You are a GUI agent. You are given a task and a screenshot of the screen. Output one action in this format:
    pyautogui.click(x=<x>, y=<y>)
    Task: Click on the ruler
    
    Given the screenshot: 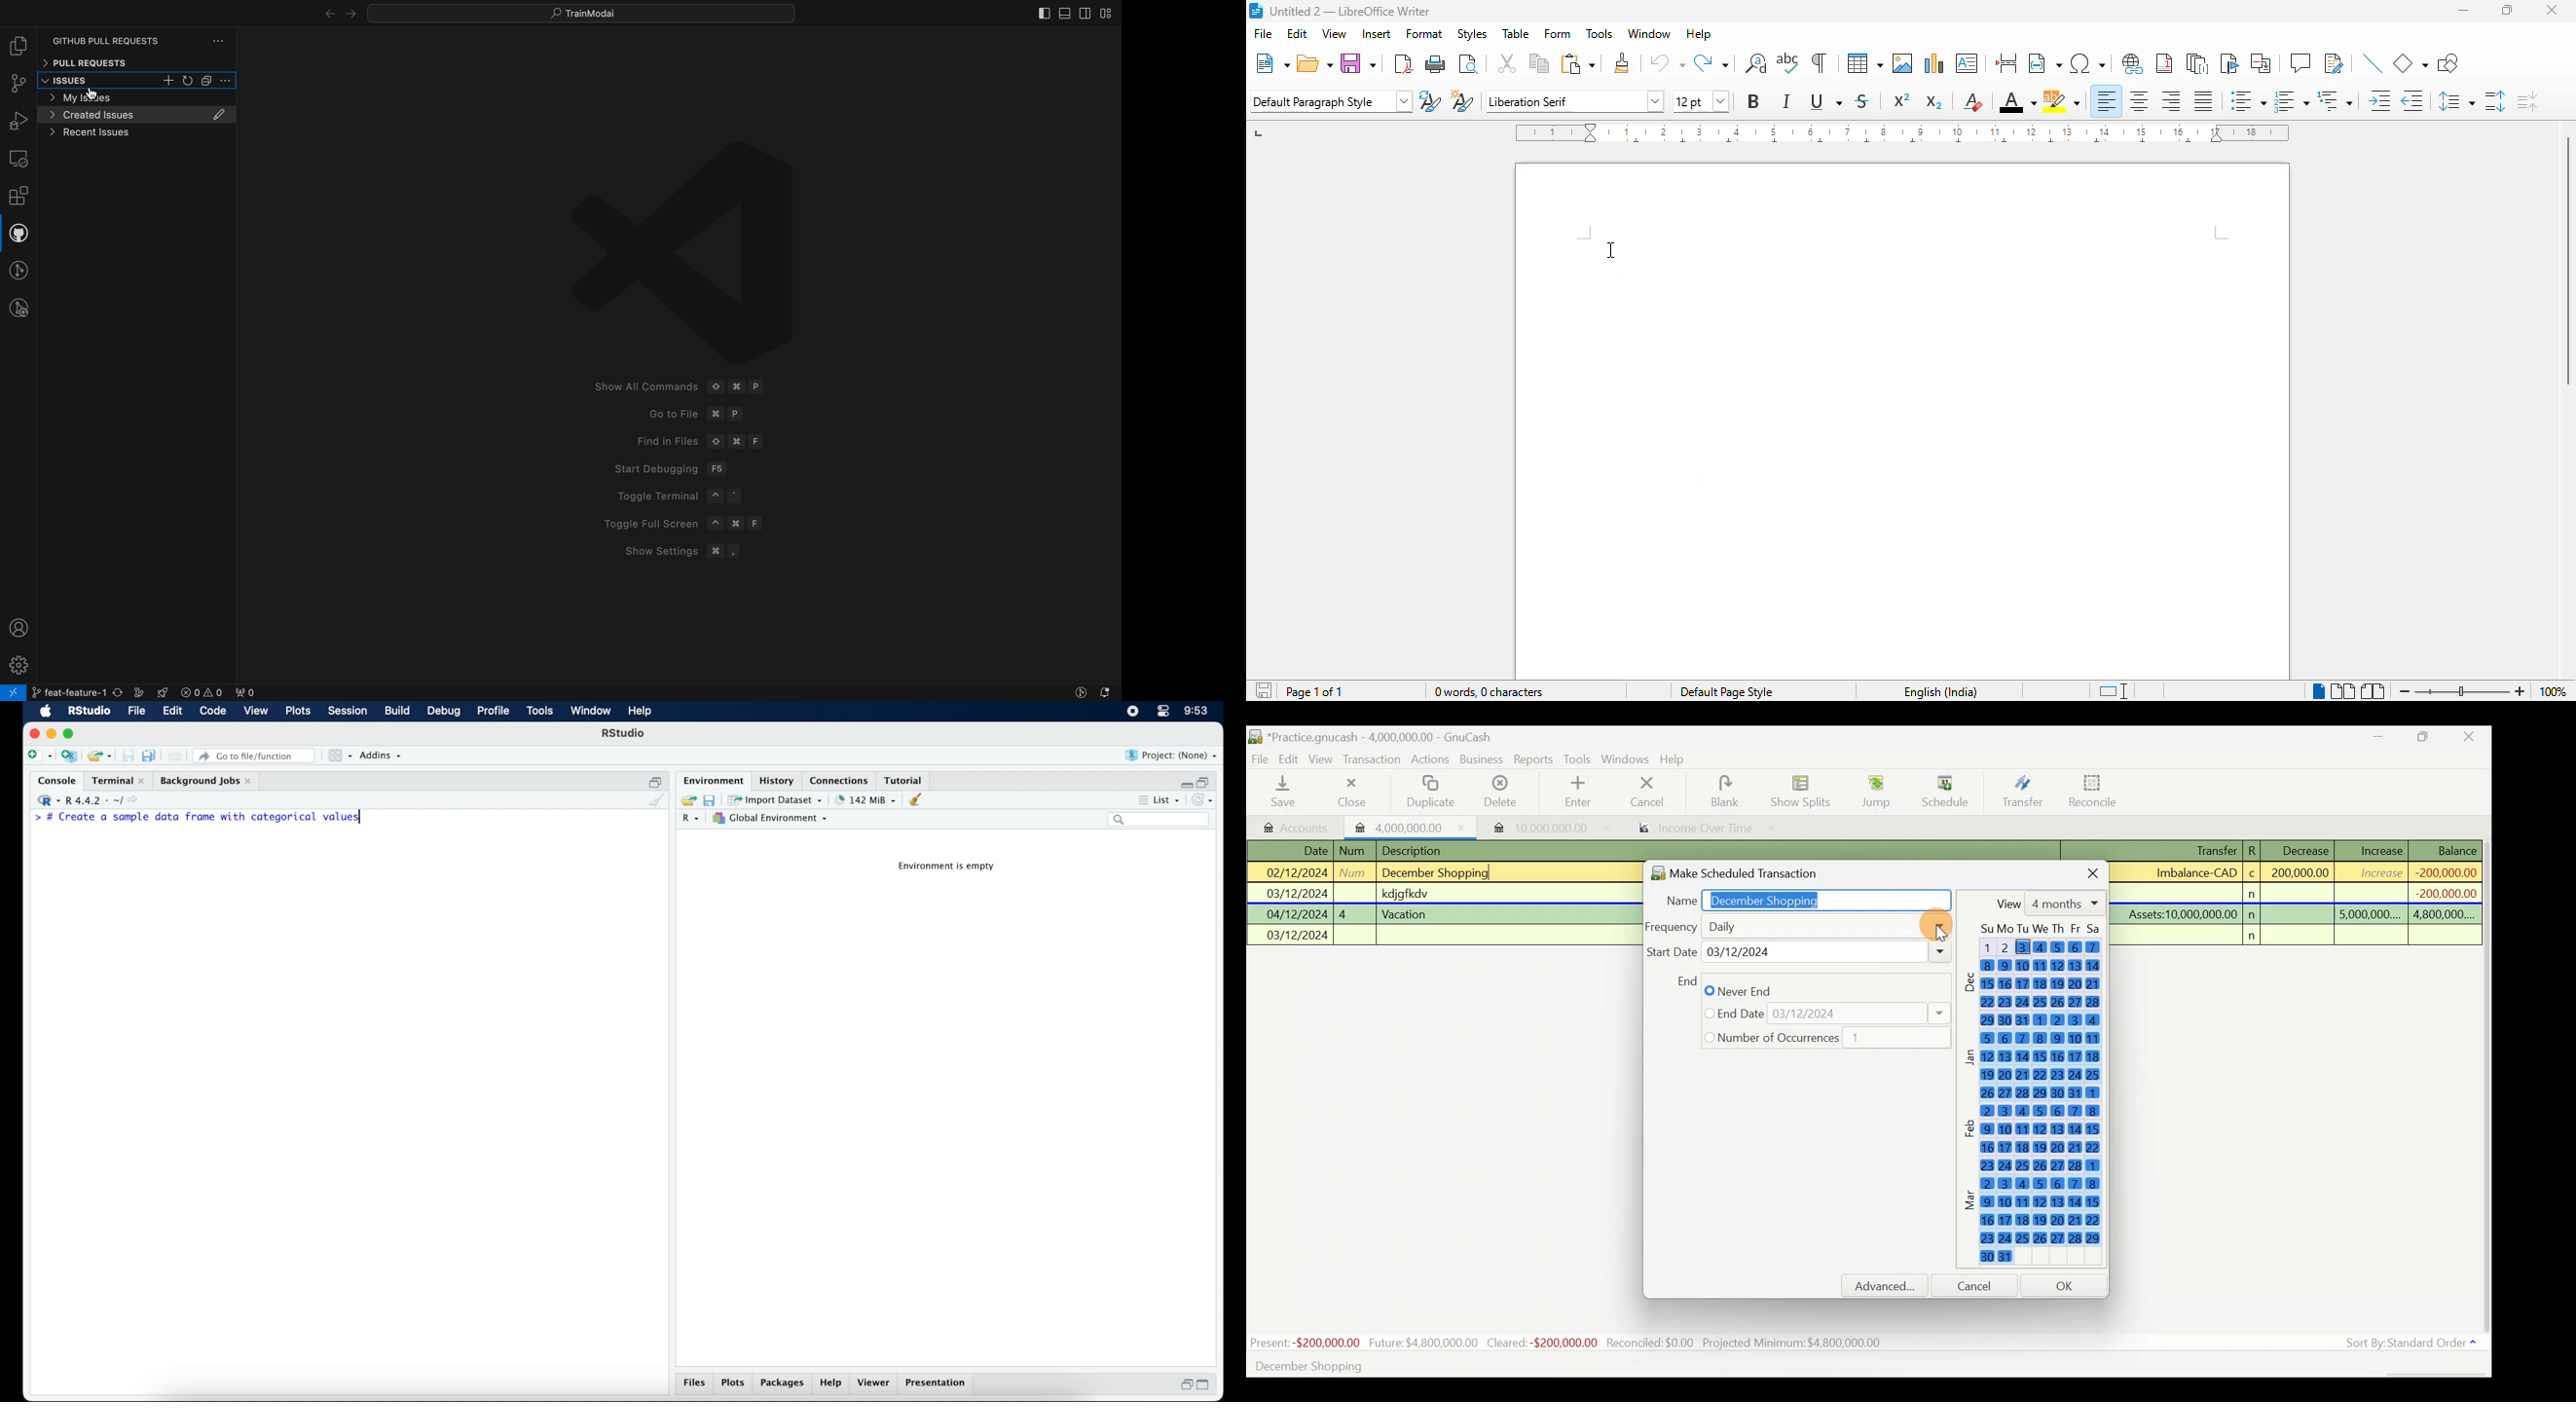 What is the action you would take?
    pyautogui.click(x=1902, y=133)
    